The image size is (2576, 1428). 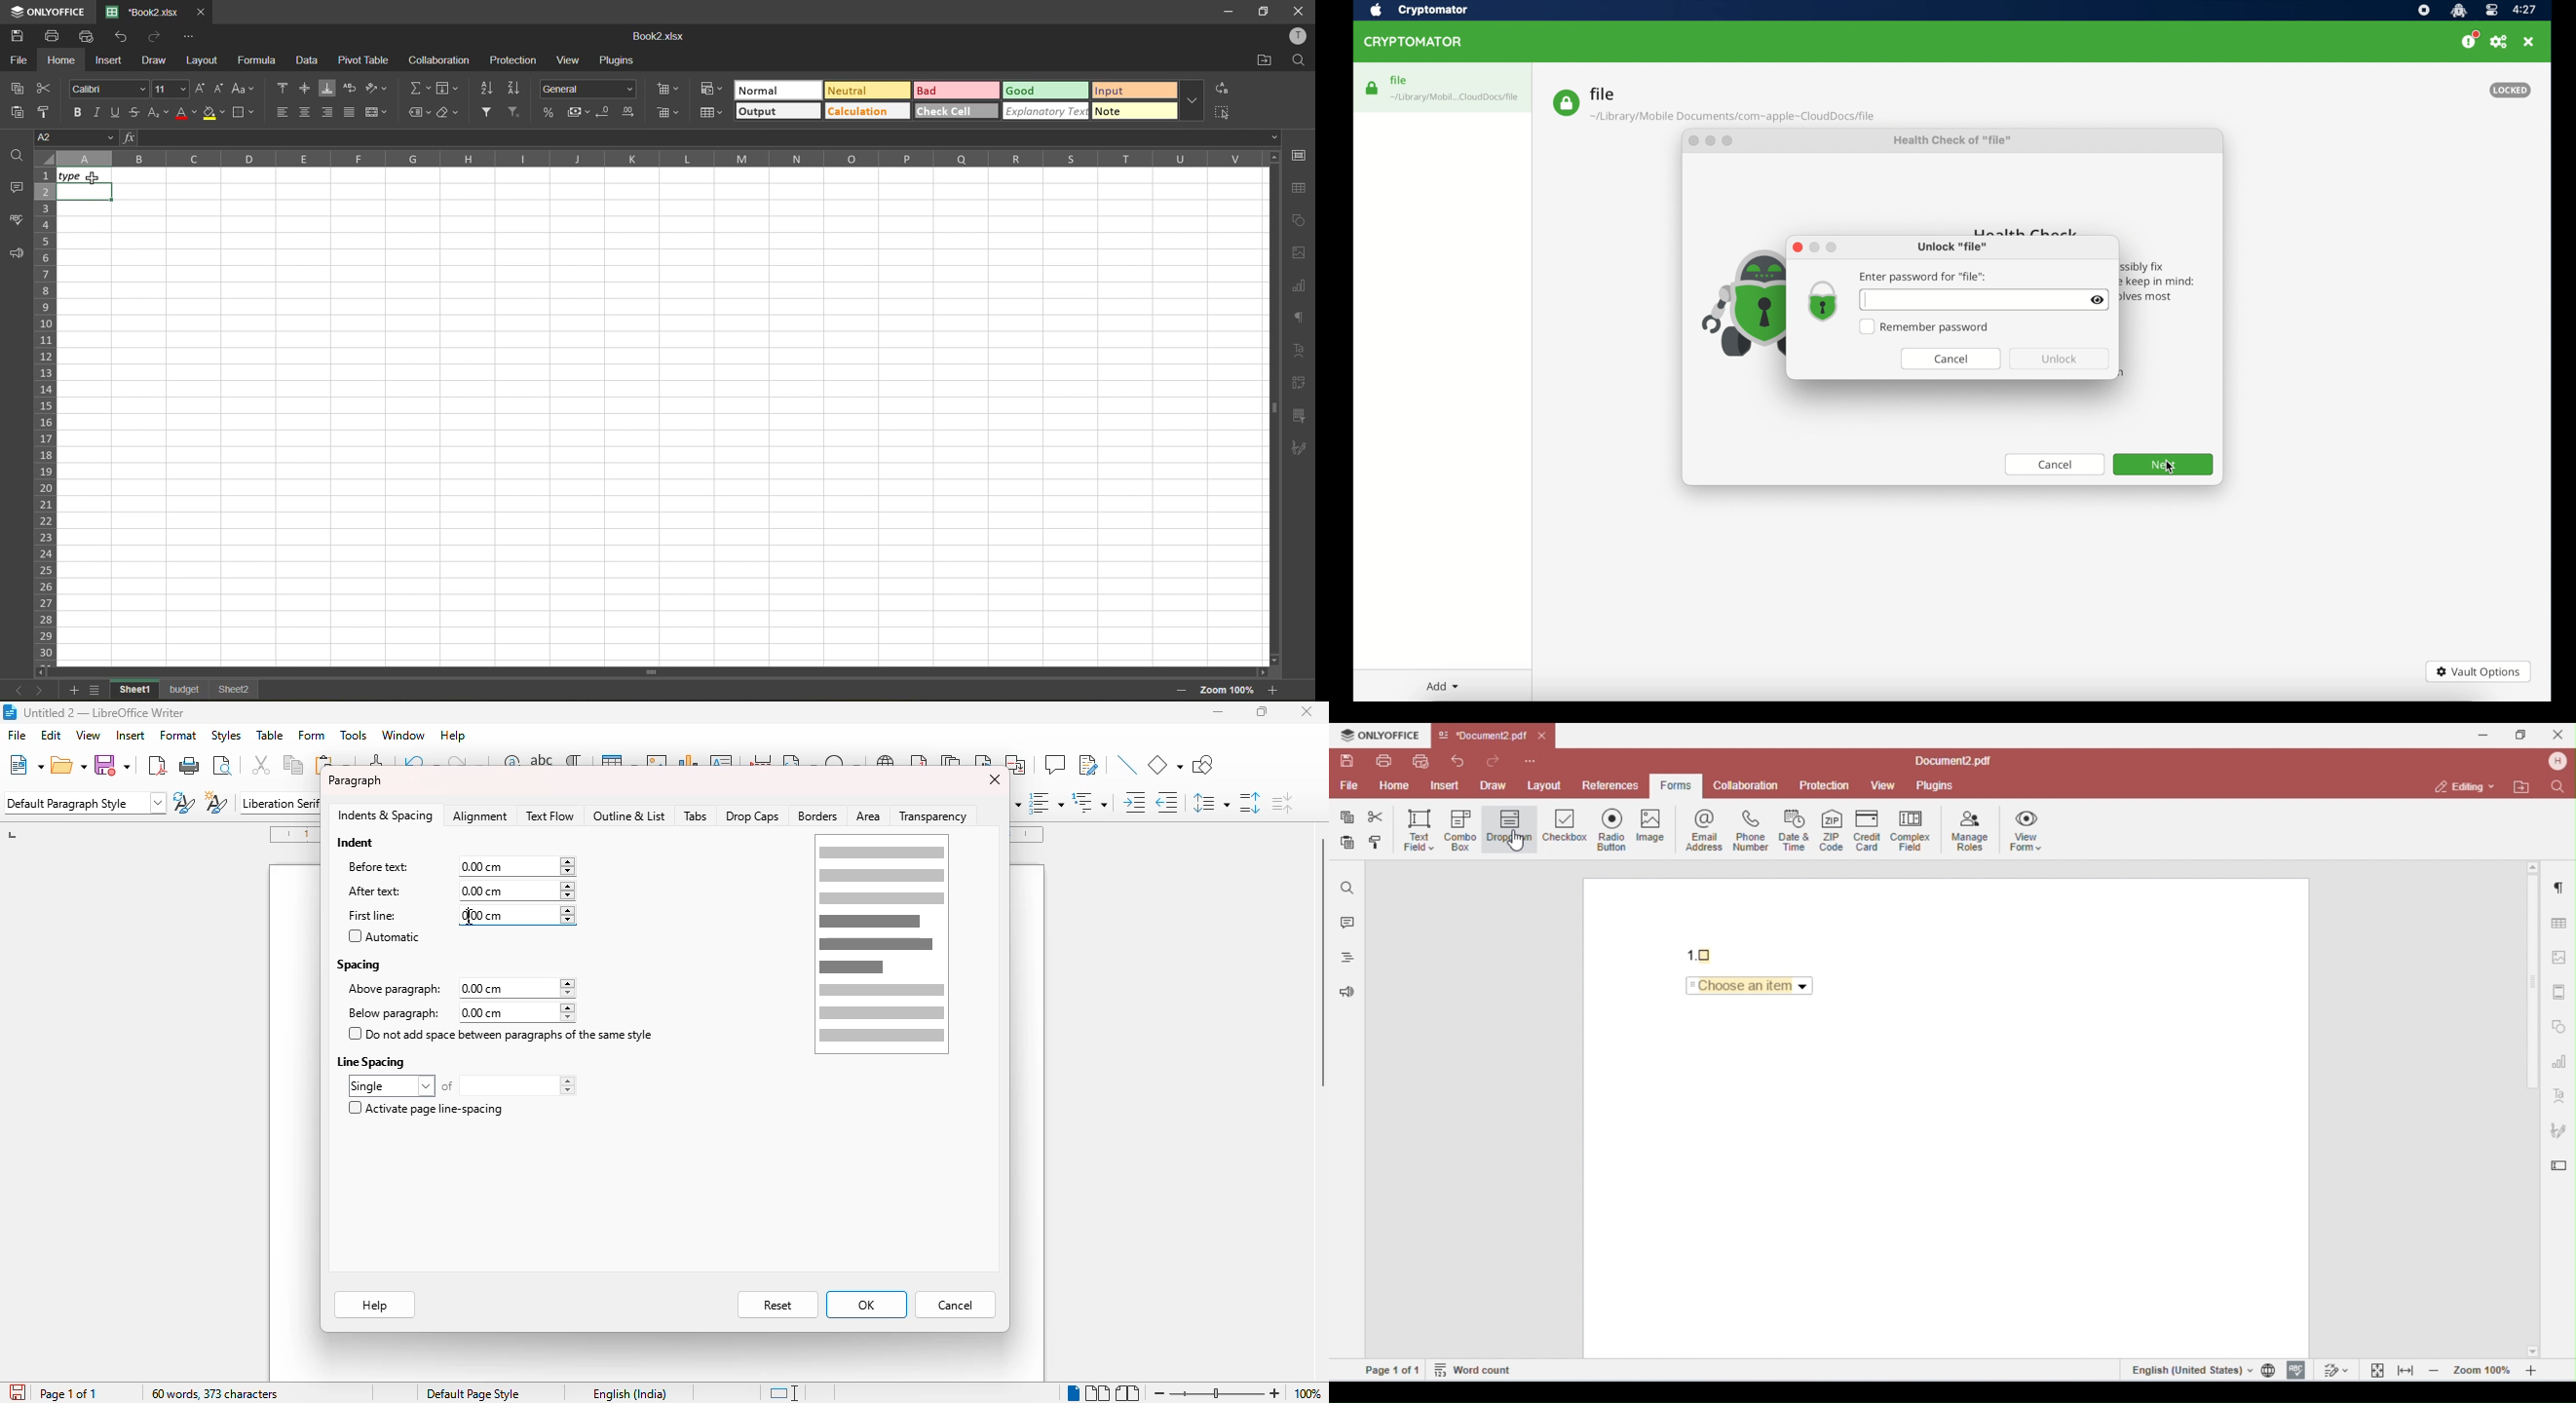 What do you see at coordinates (1165, 765) in the screenshot?
I see `basic shapes` at bounding box center [1165, 765].